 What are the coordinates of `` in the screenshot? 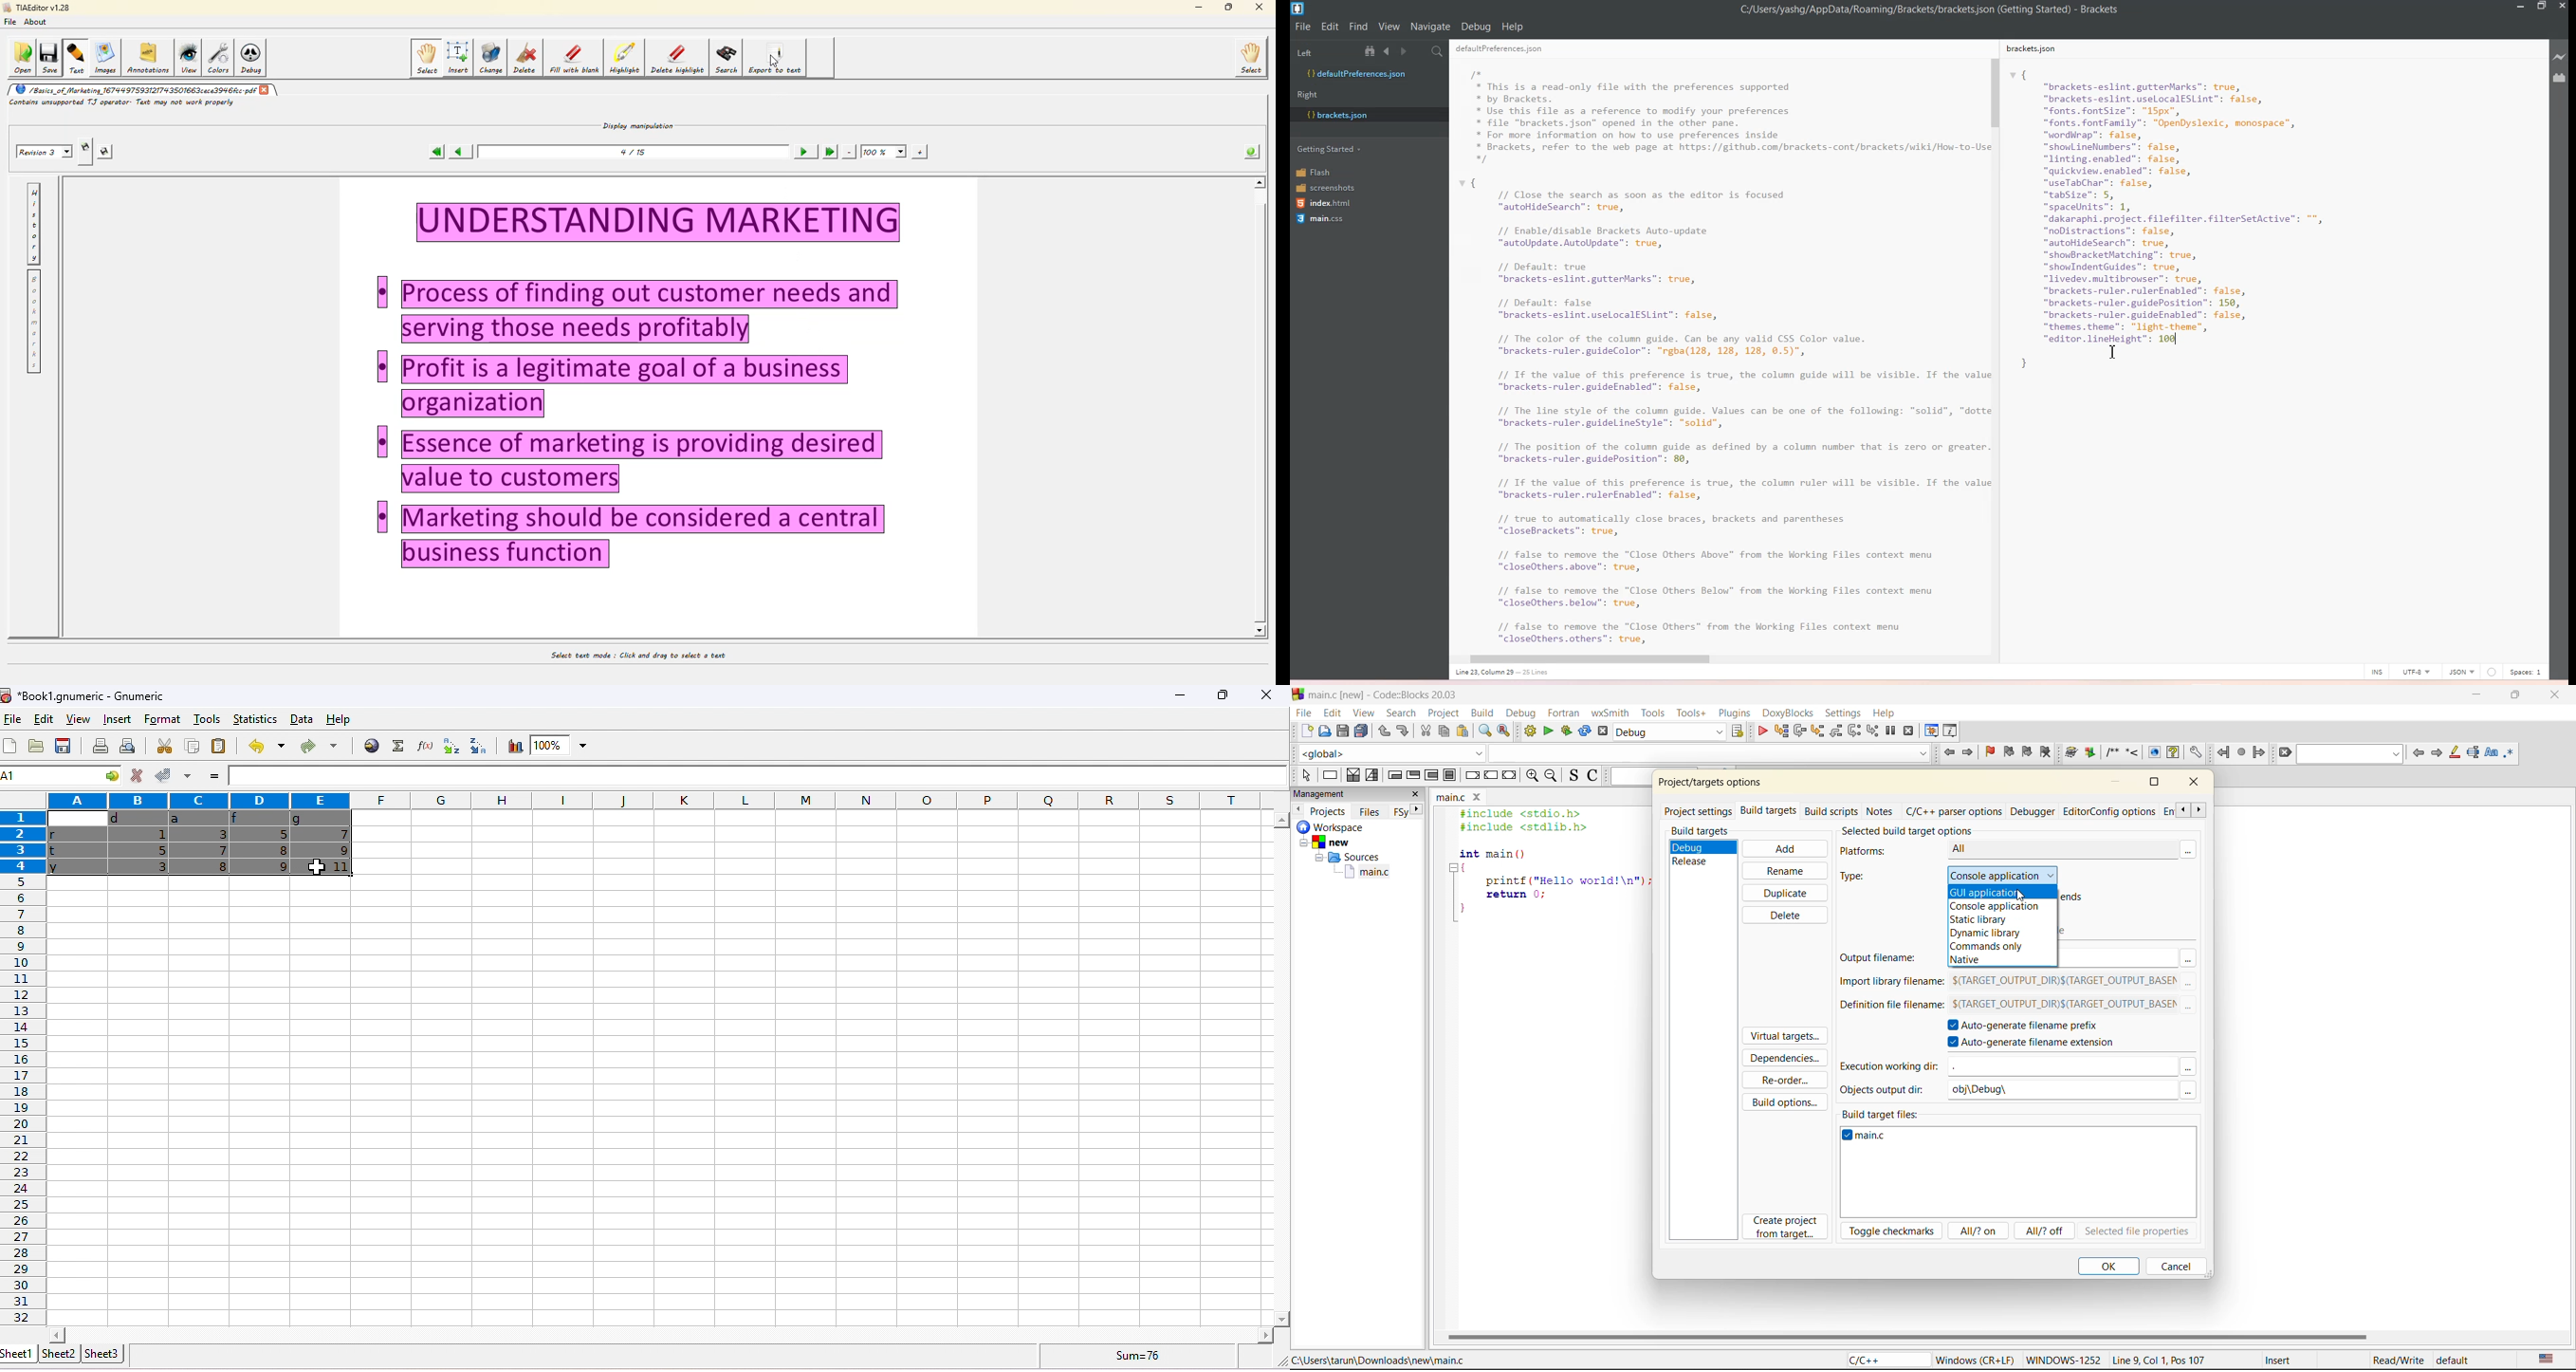 It's located at (2188, 1066).